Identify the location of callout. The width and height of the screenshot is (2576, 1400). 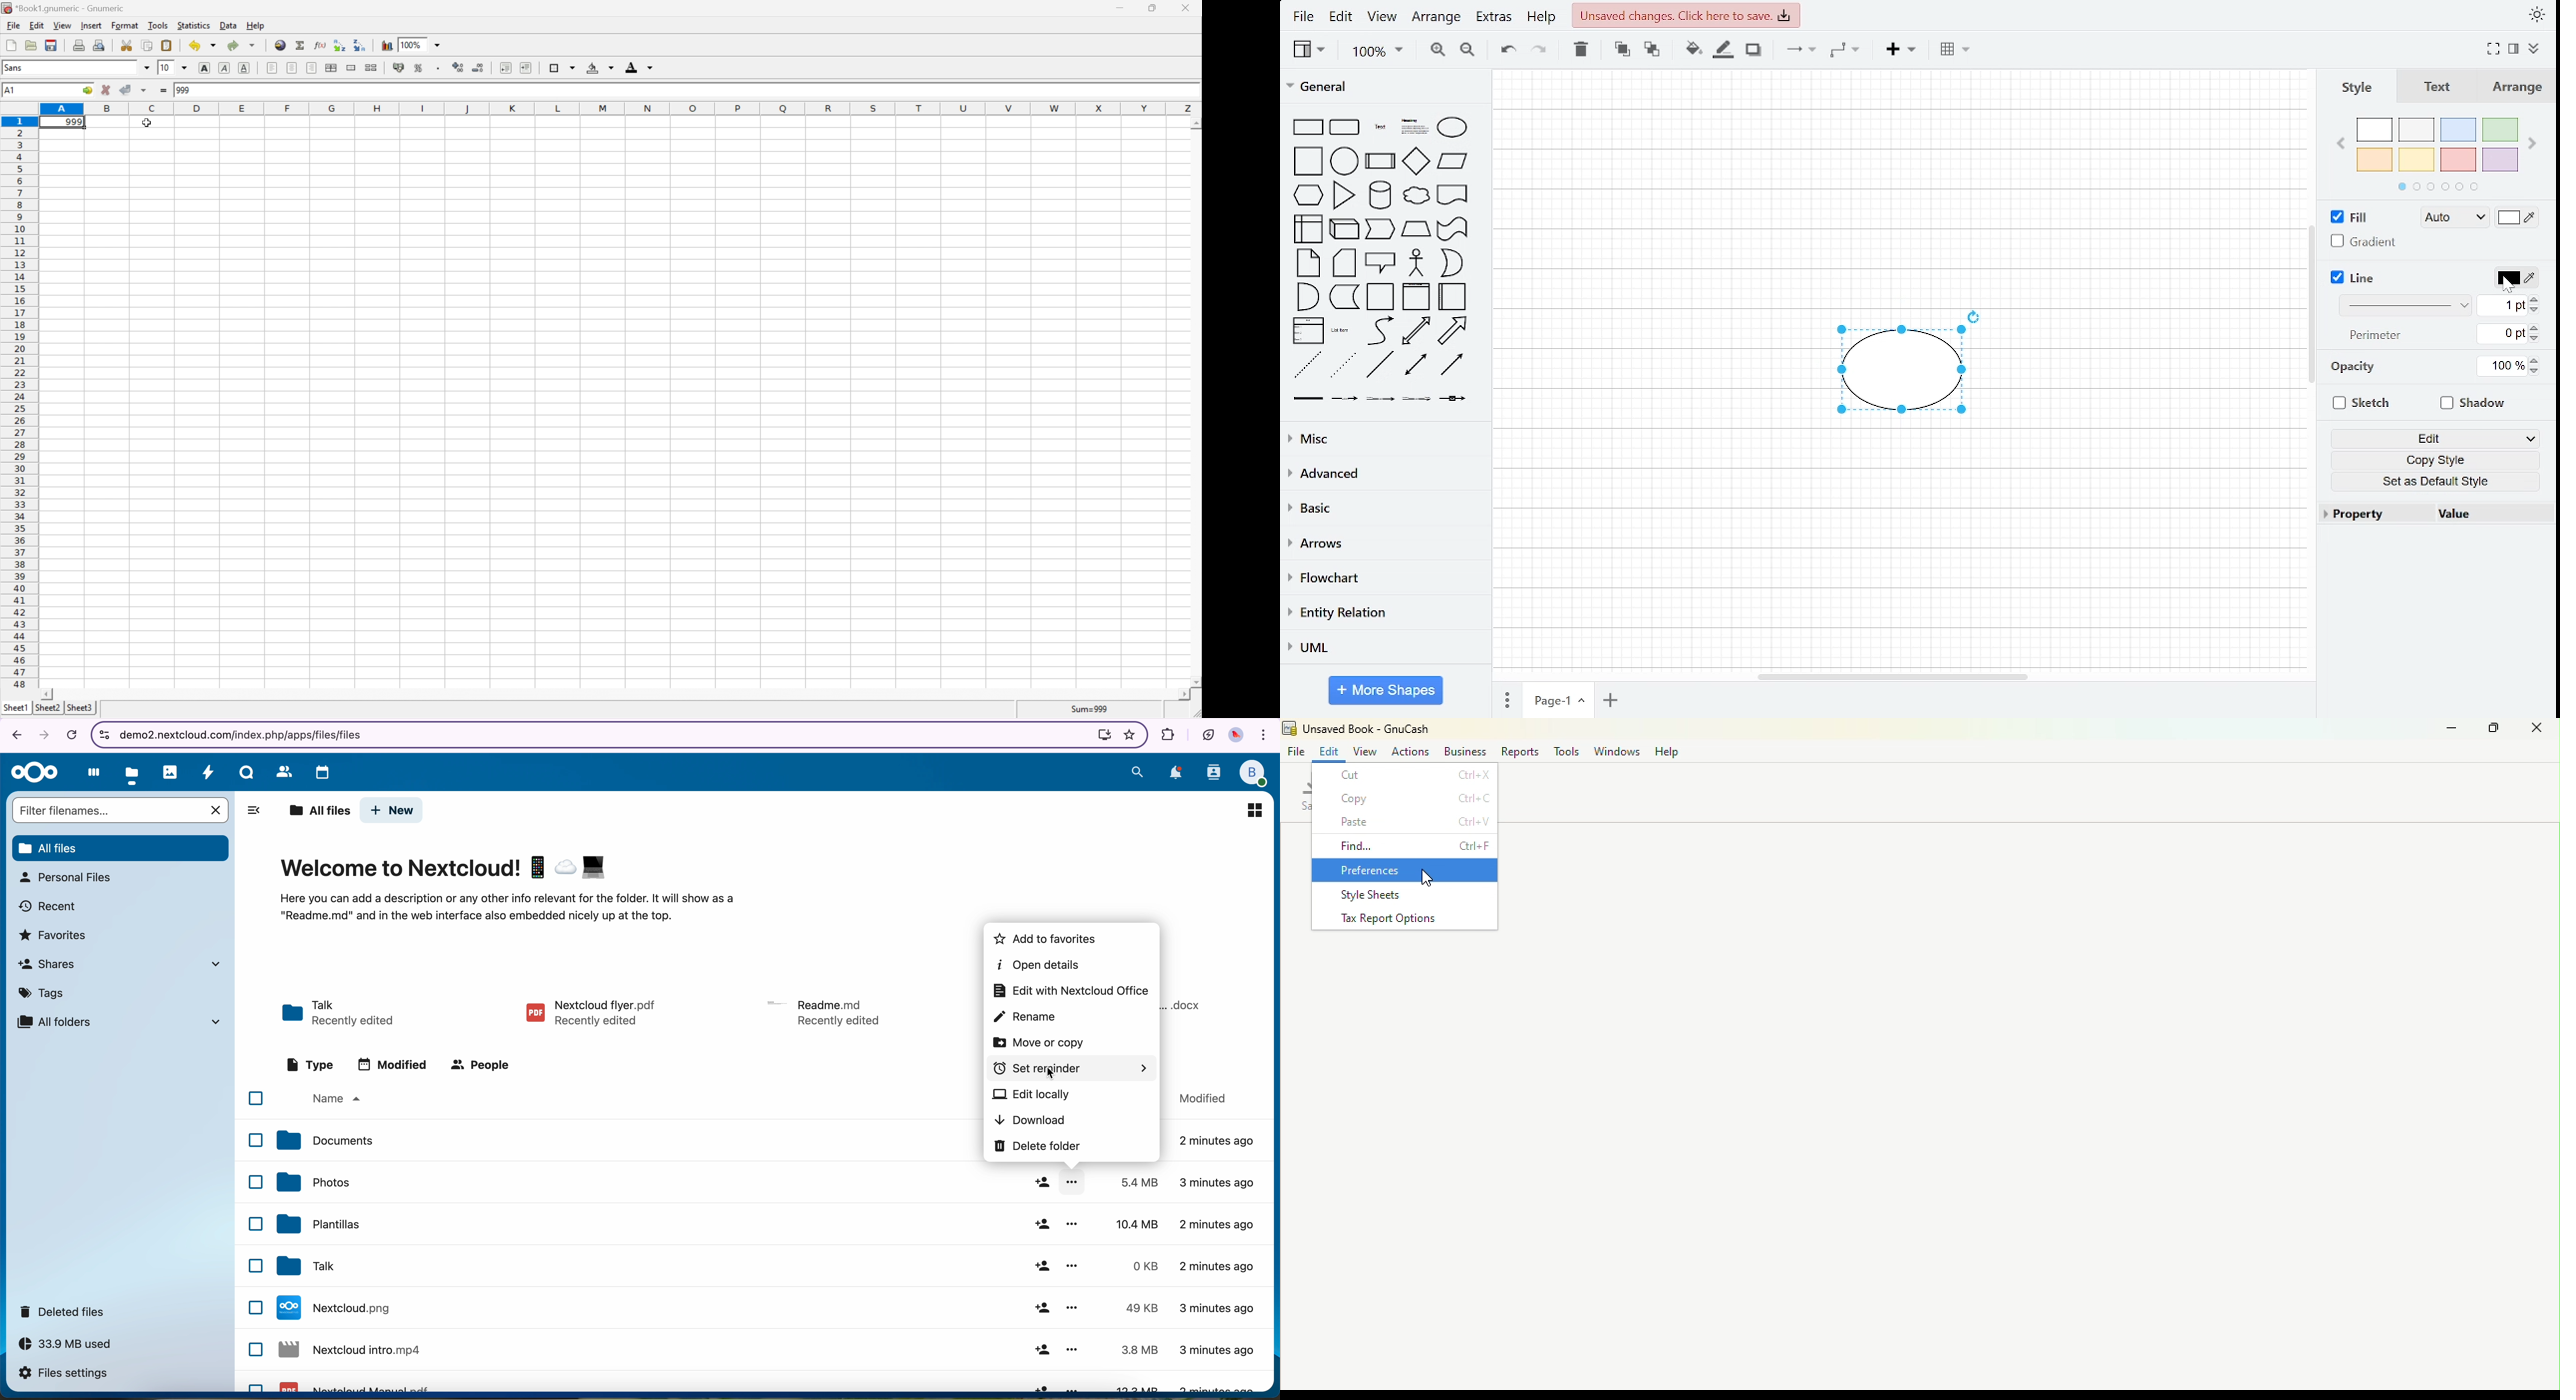
(1381, 262).